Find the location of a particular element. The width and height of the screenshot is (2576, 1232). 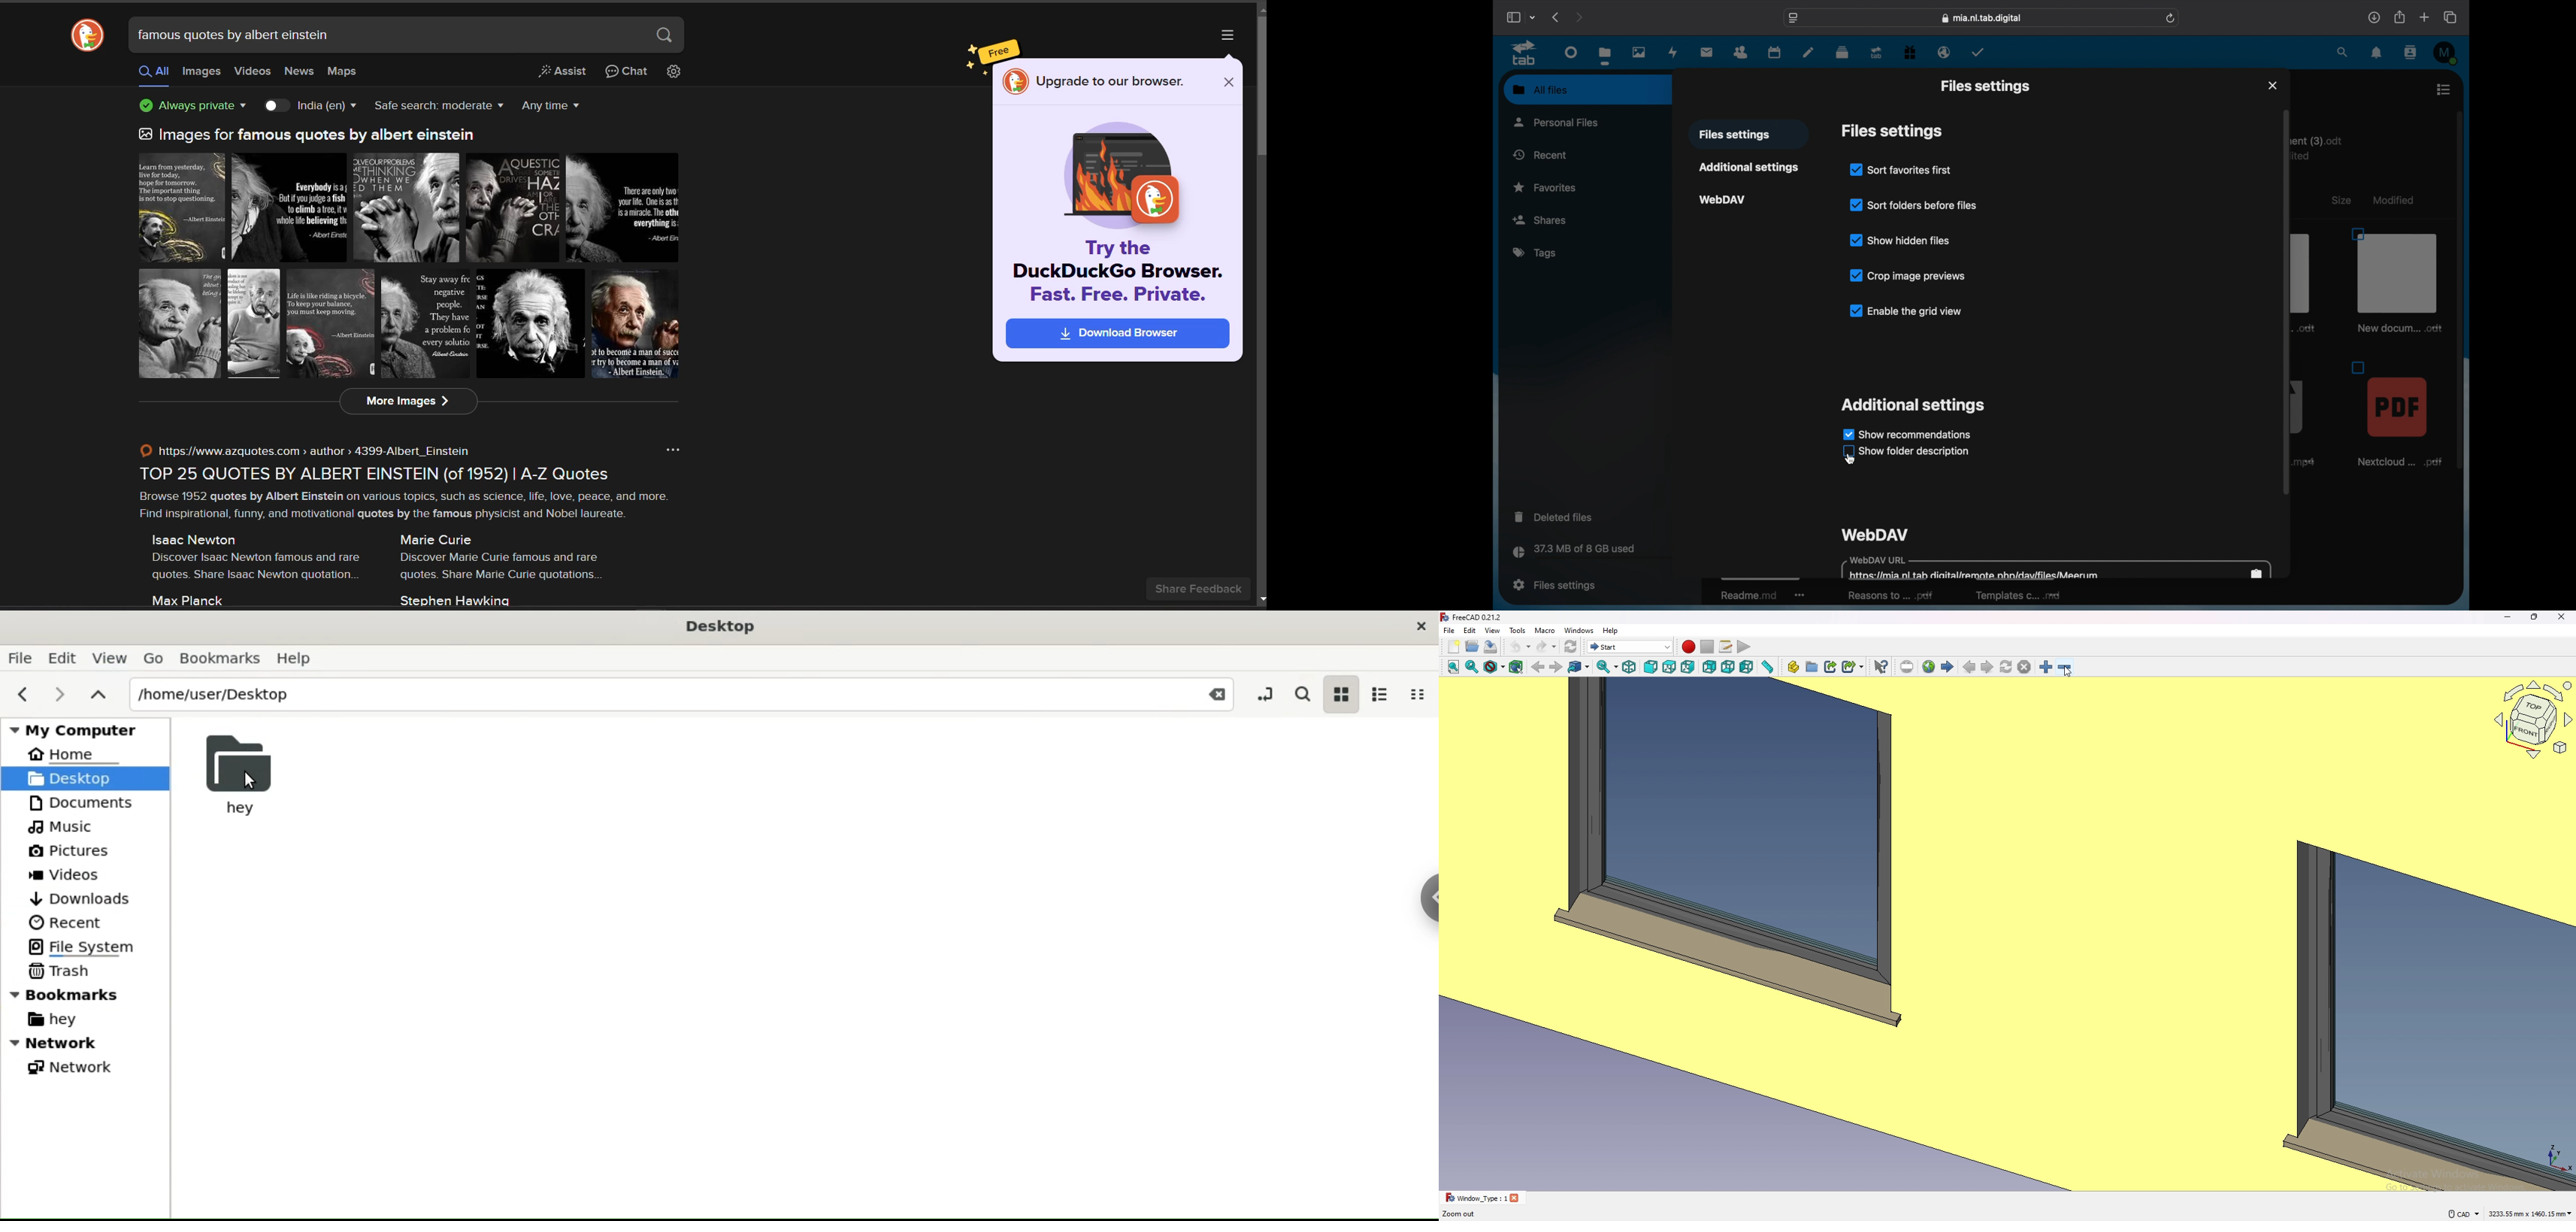

contacts is located at coordinates (2410, 53).